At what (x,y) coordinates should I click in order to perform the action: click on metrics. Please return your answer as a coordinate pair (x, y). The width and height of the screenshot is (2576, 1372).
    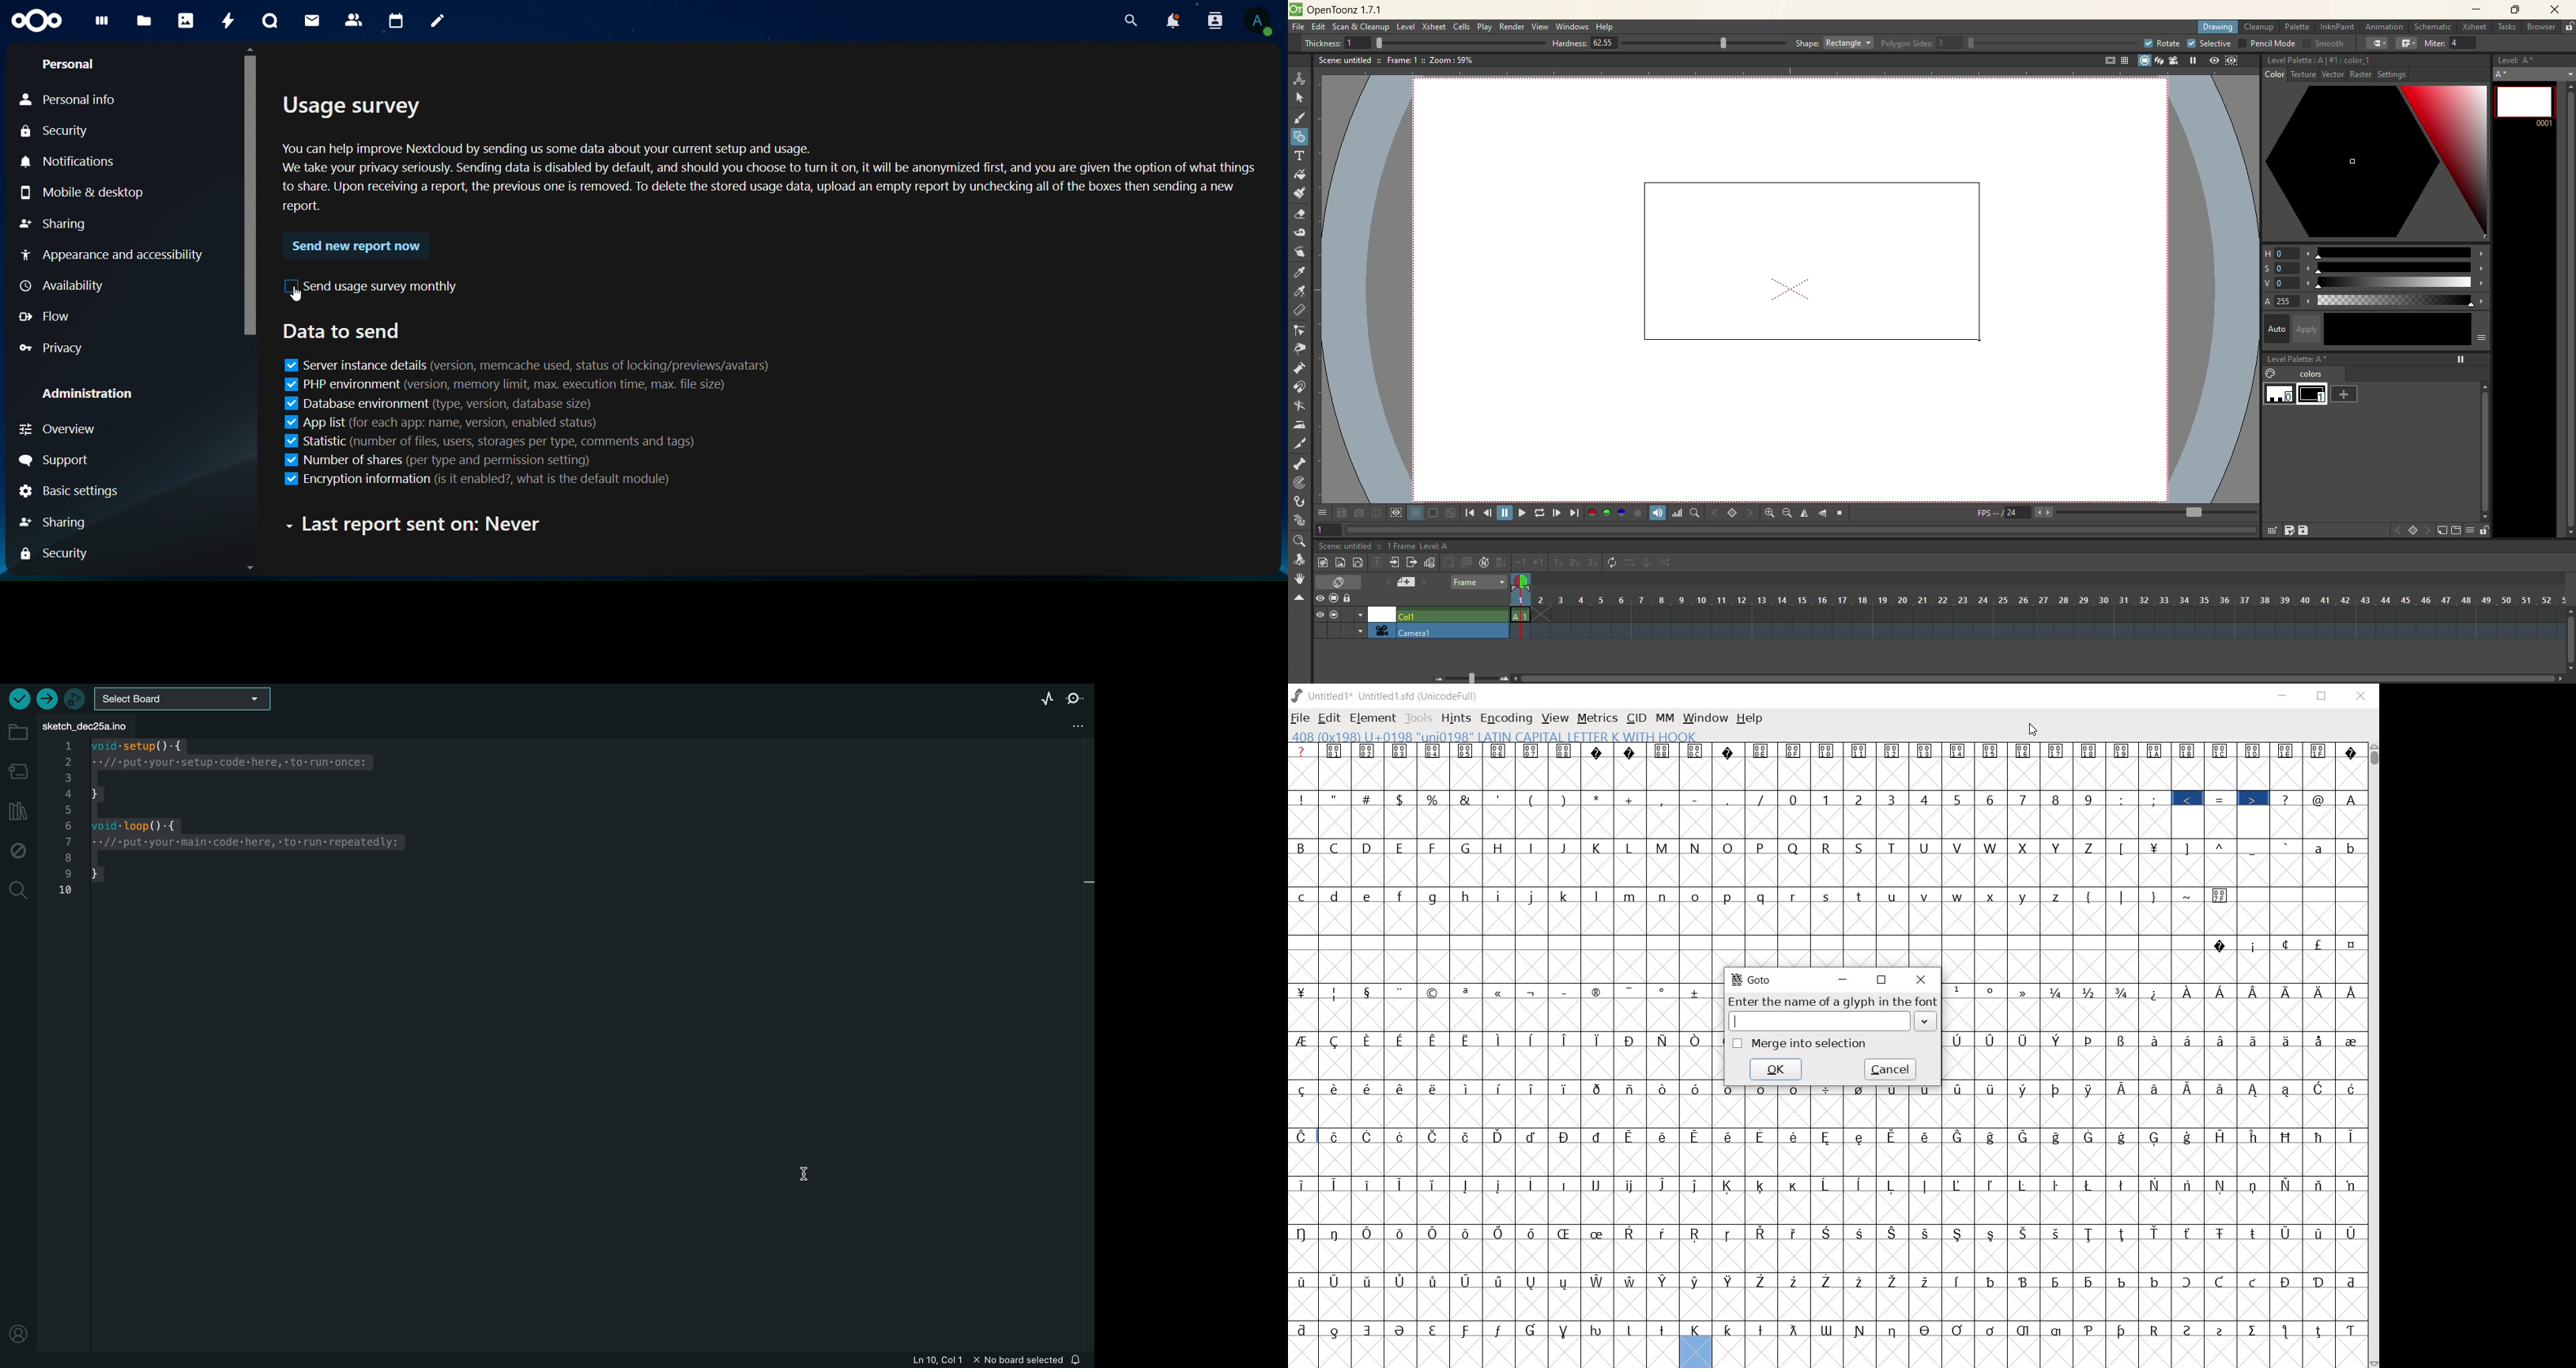
    Looking at the image, I should click on (1599, 718).